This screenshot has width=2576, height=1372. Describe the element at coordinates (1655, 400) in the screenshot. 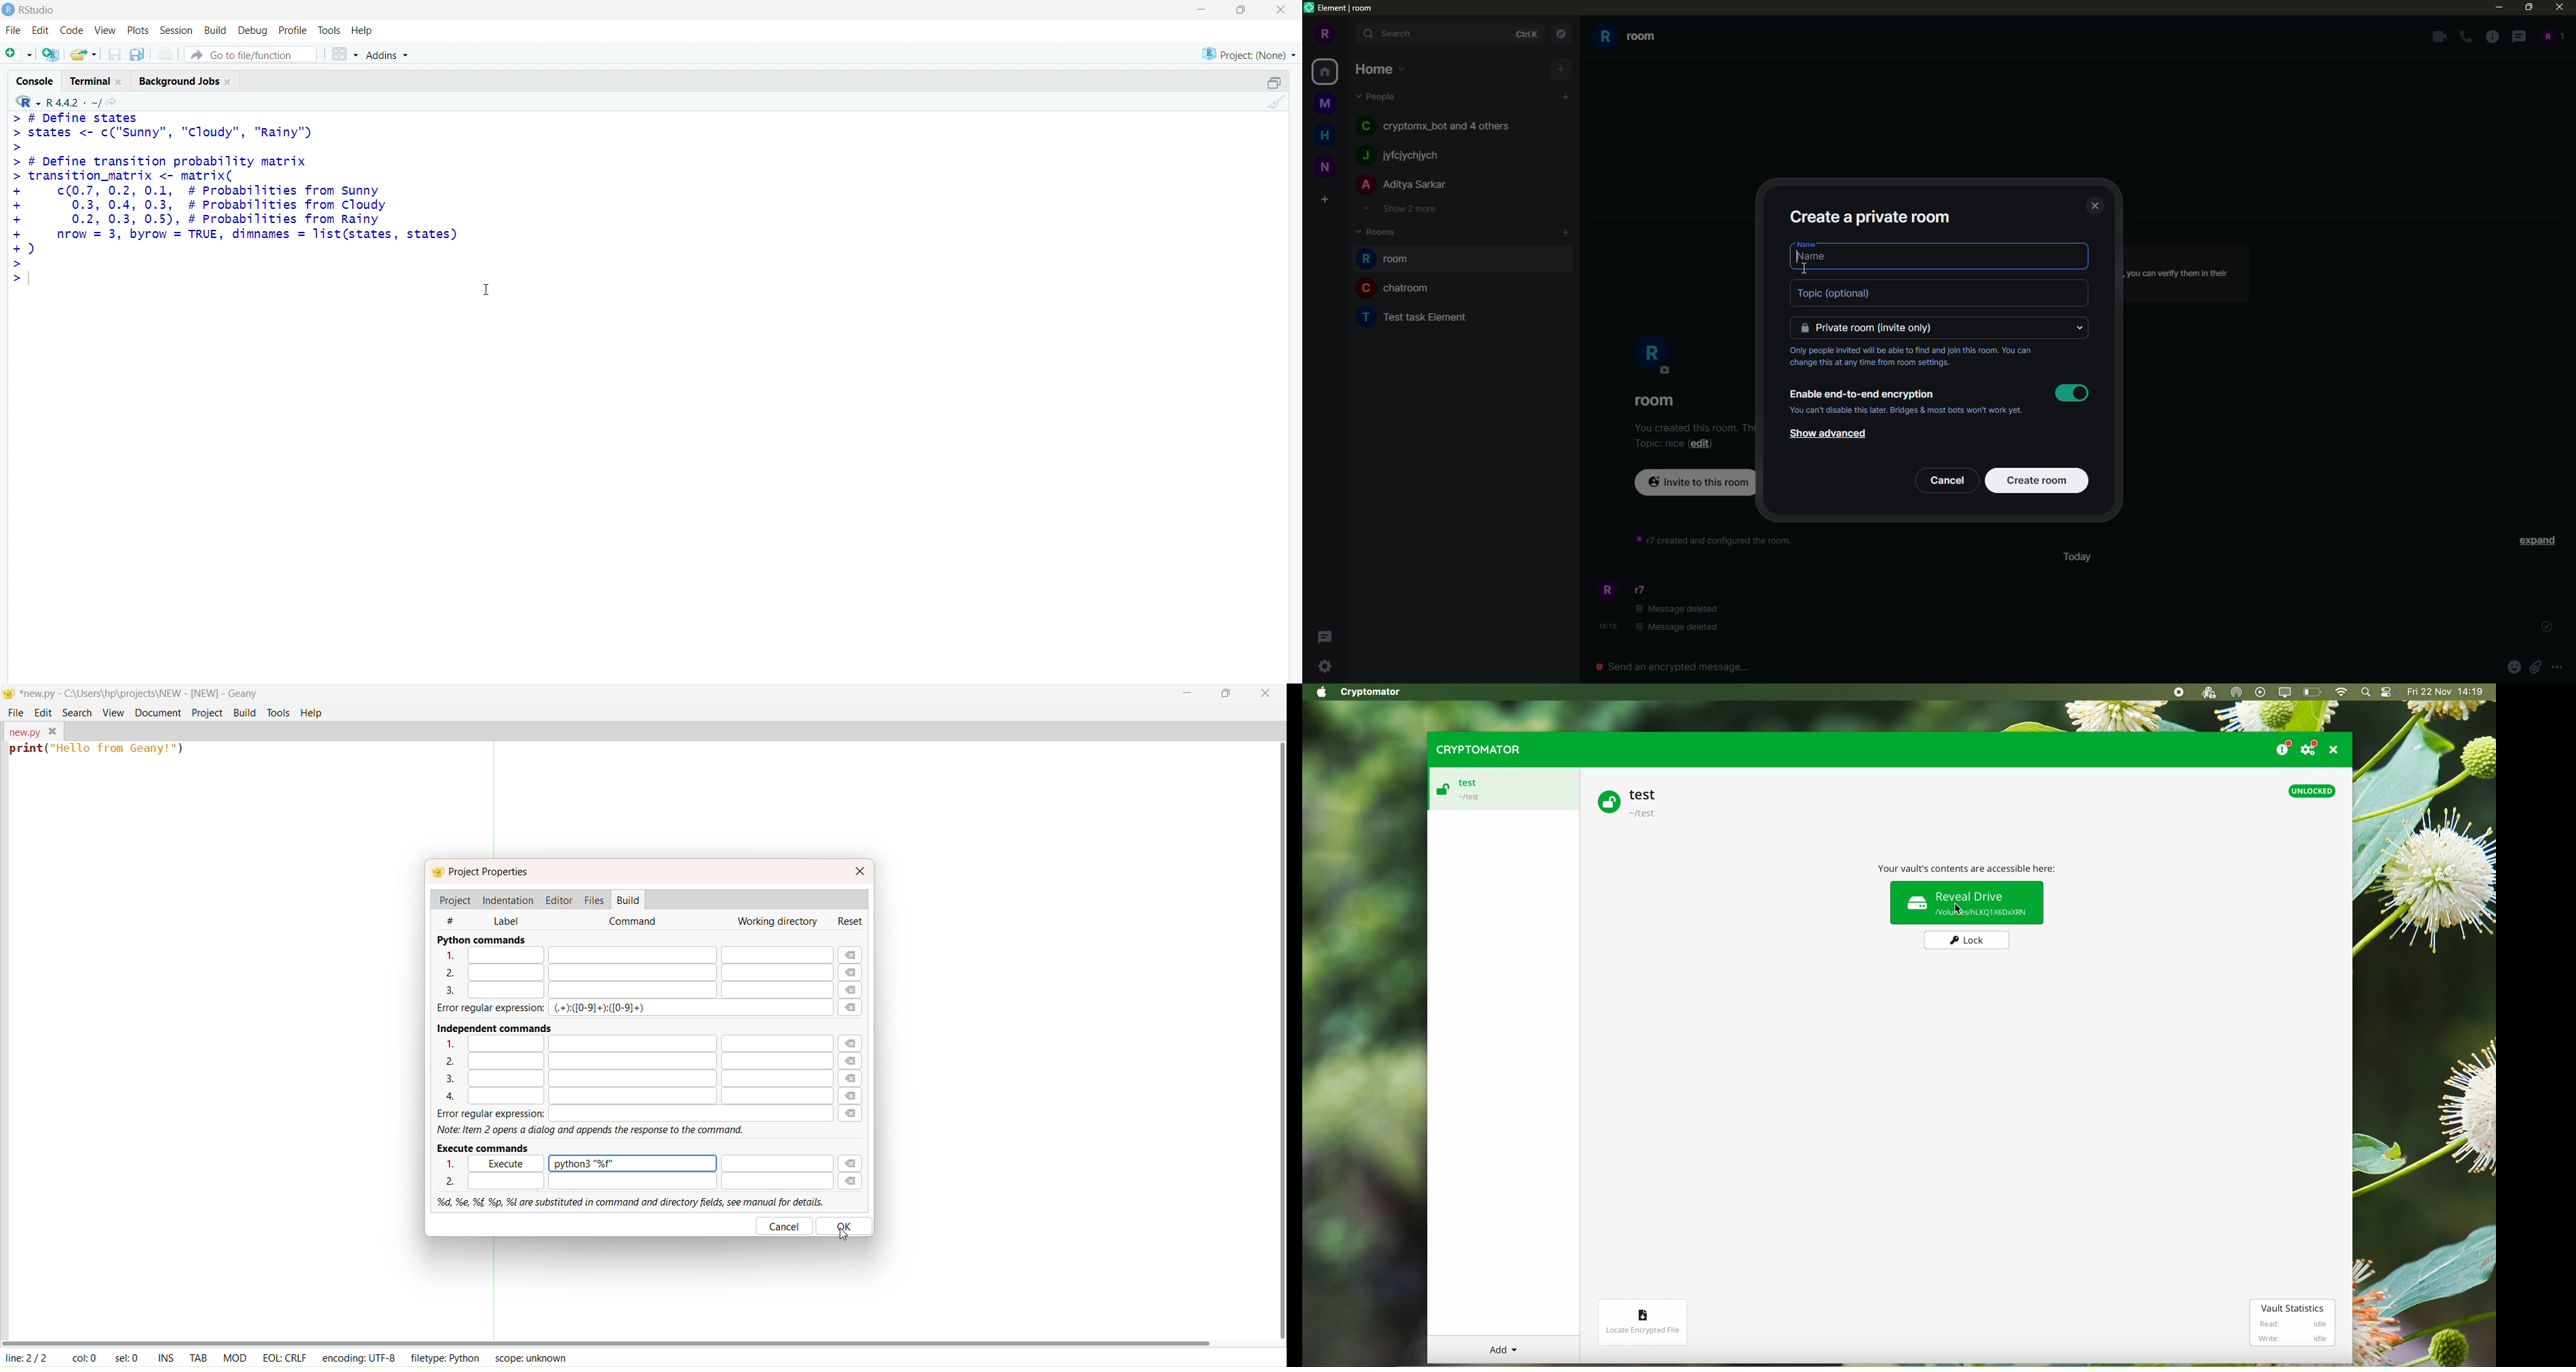

I see `room` at that location.